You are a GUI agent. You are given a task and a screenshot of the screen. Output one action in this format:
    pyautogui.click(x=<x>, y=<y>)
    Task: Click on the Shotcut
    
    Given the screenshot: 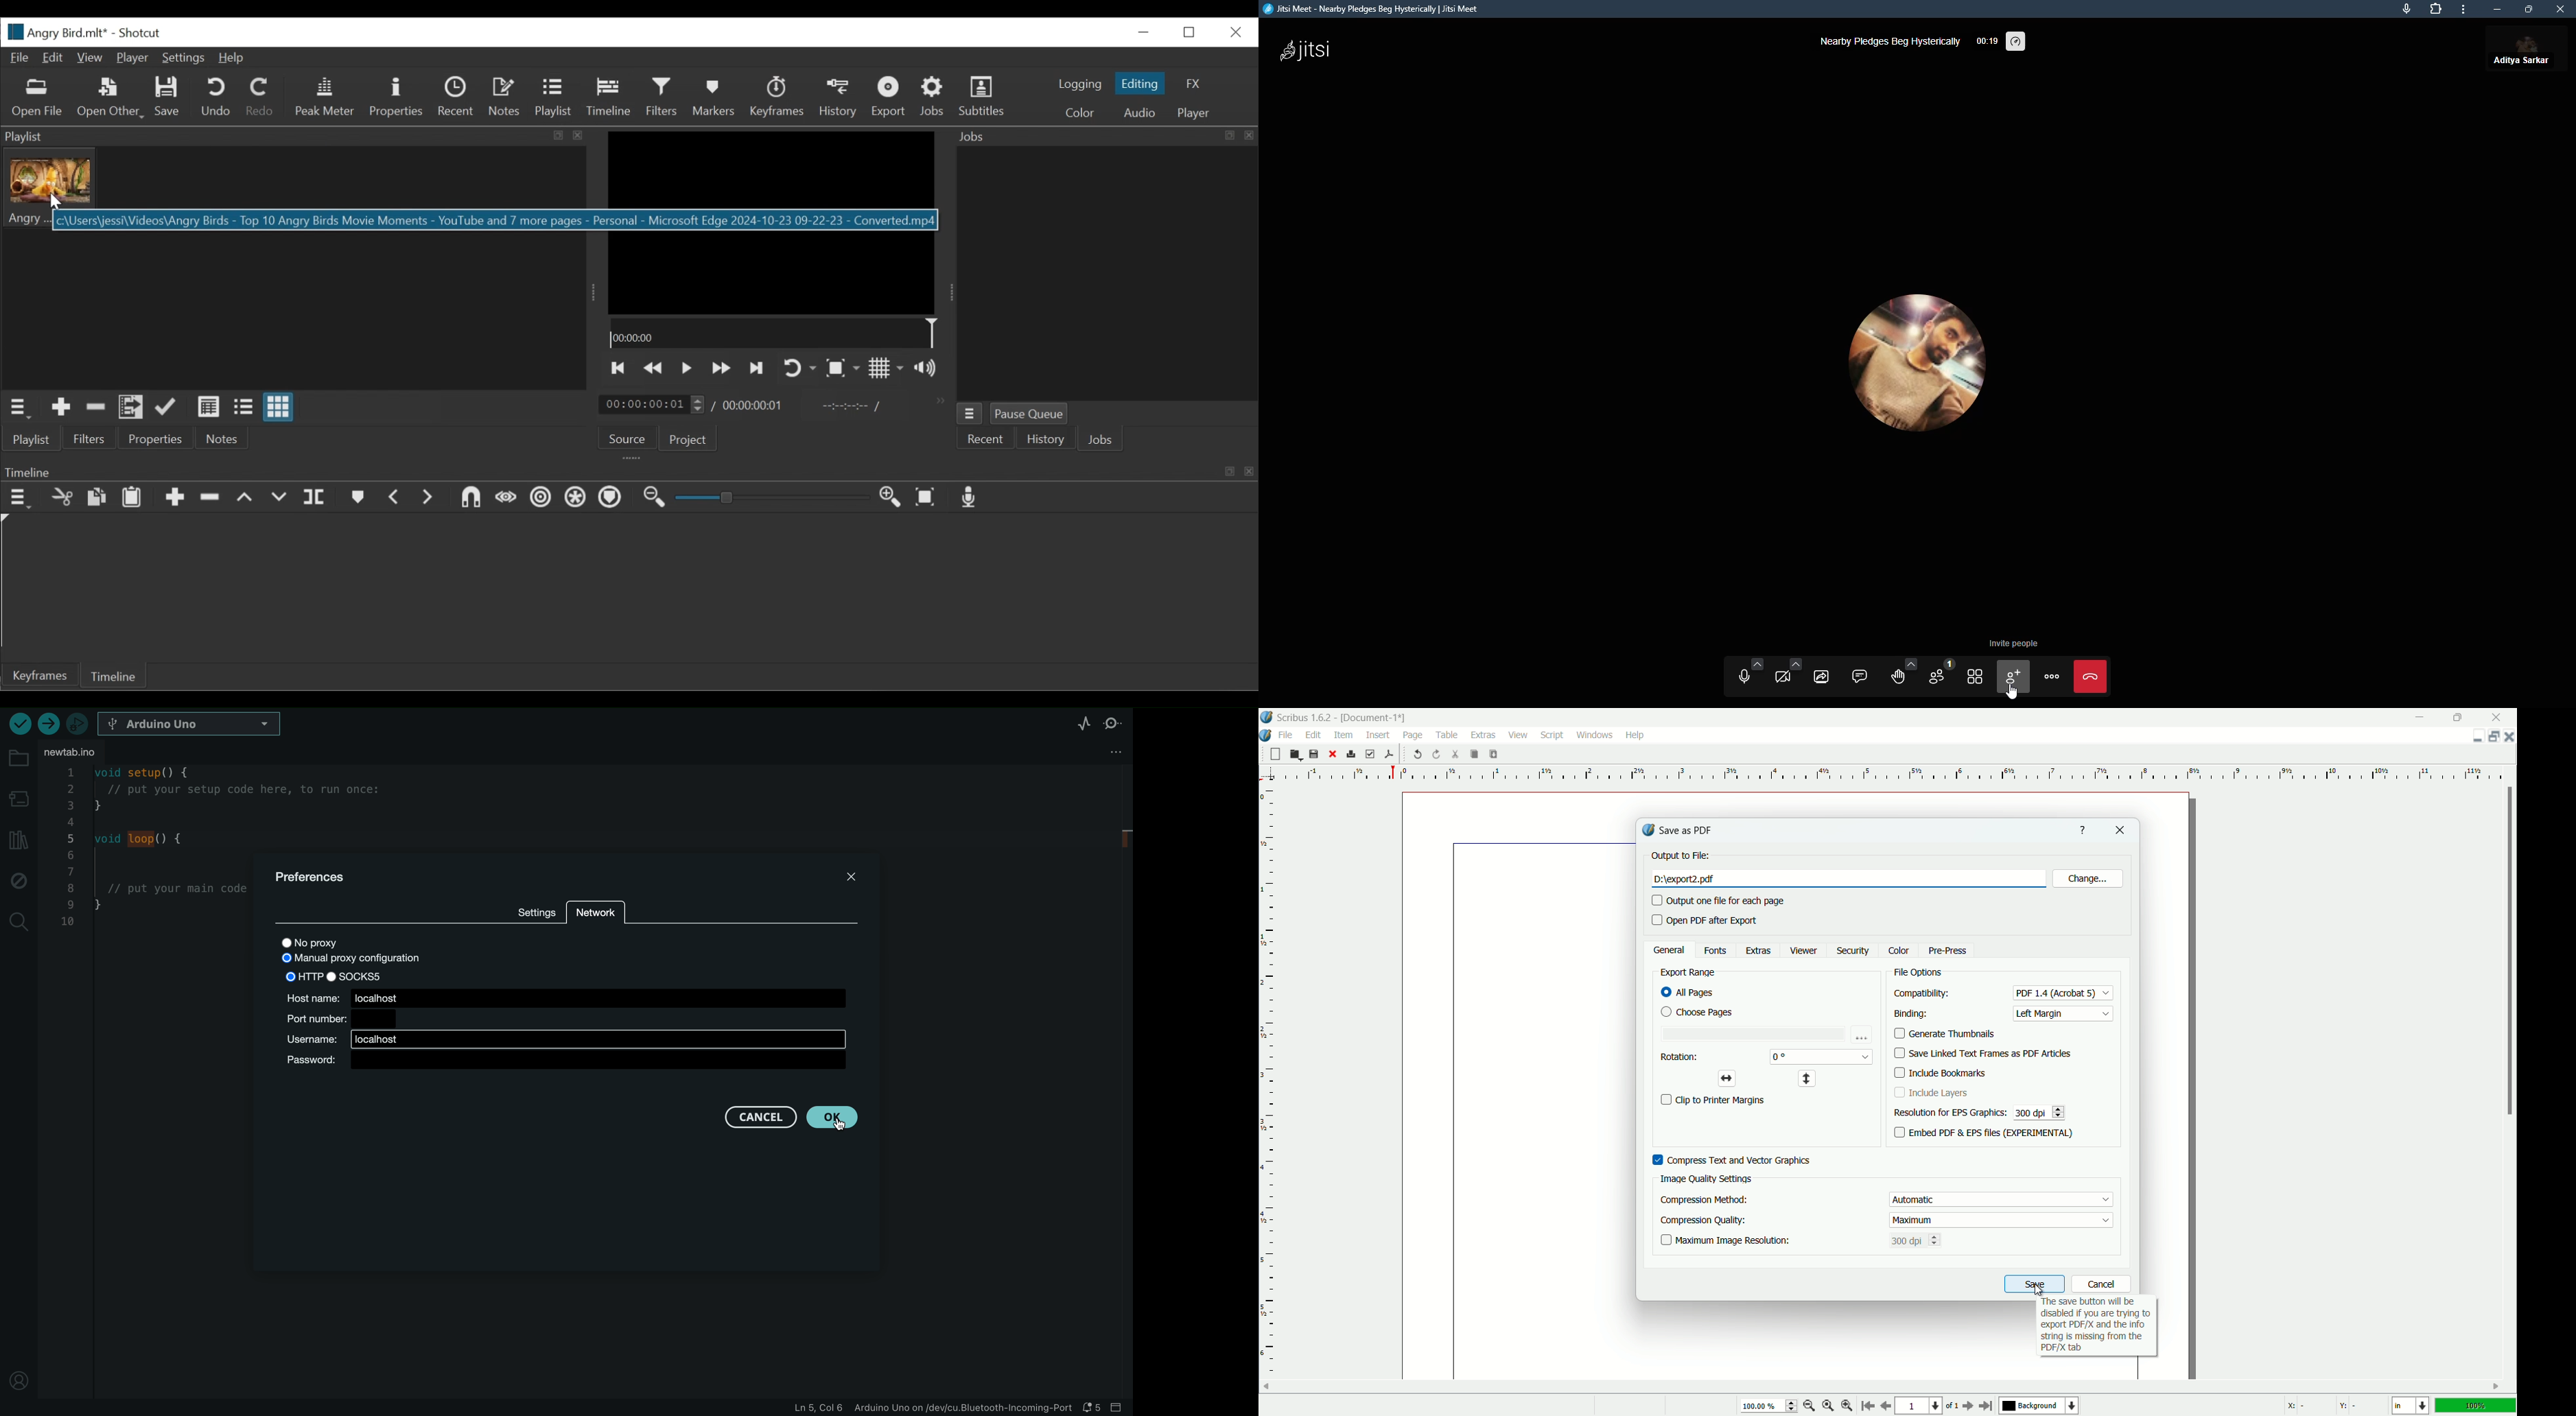 What is the action you would take?
    pyautogui.click(x=140, y=33)
    